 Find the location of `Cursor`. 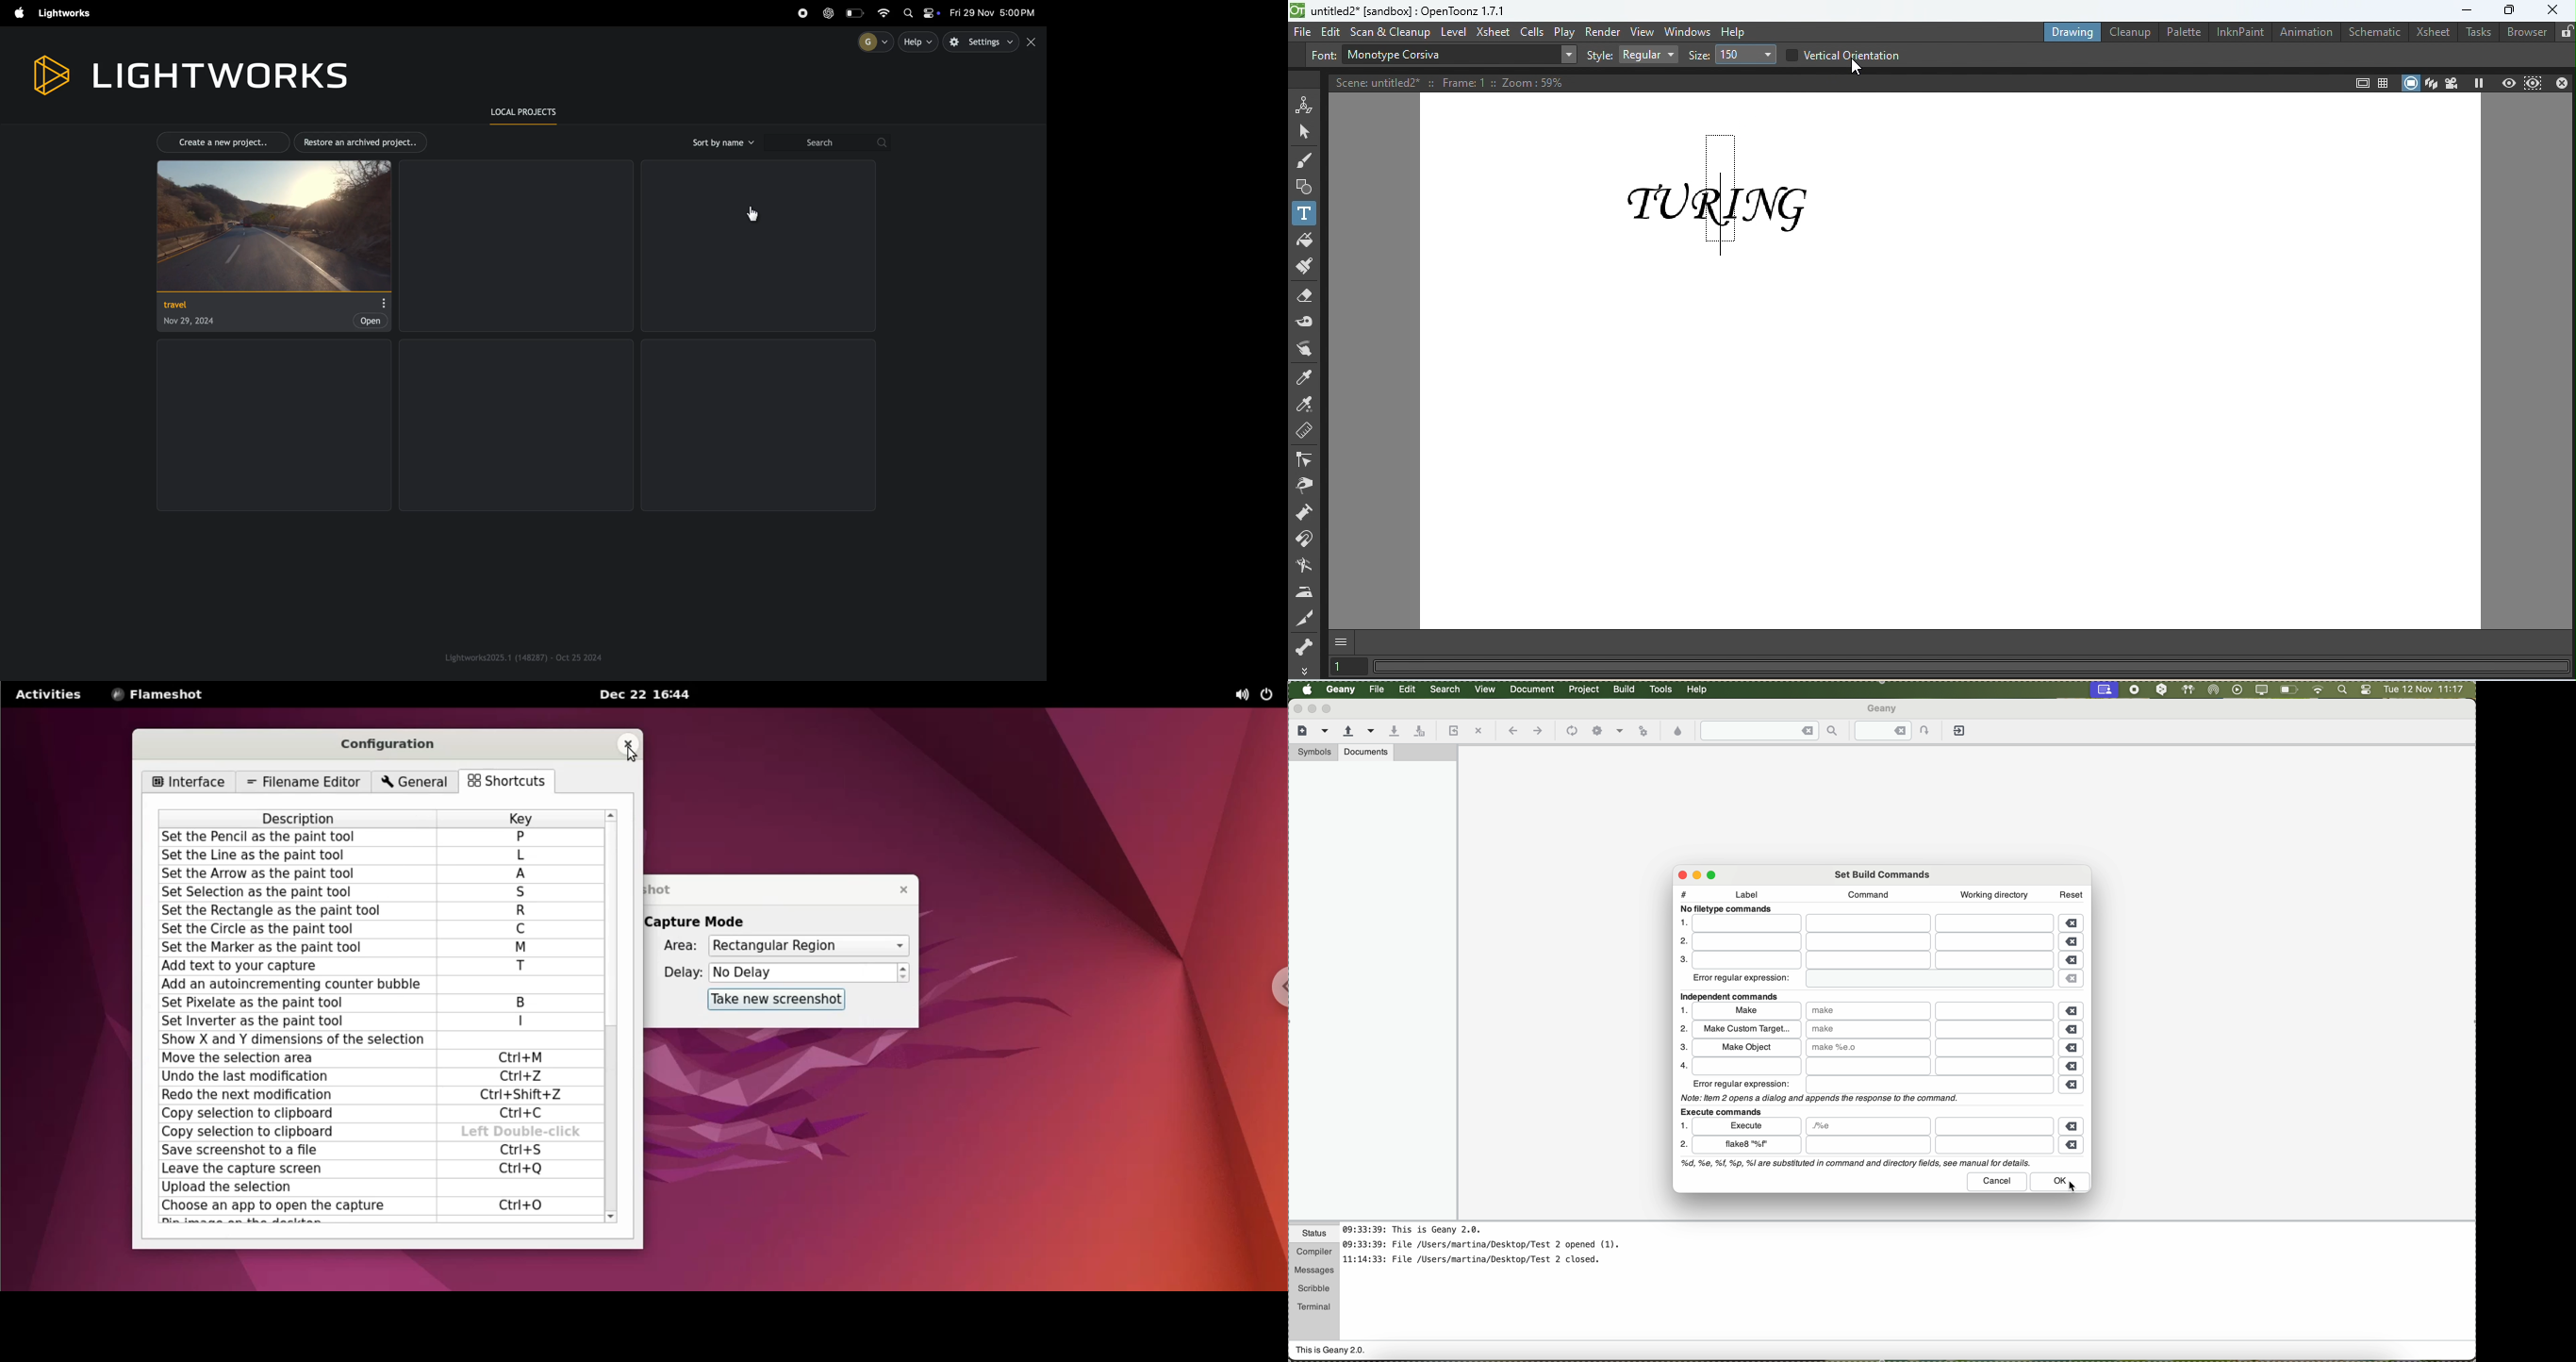

Cursor is located at coordinates (1862, 71).